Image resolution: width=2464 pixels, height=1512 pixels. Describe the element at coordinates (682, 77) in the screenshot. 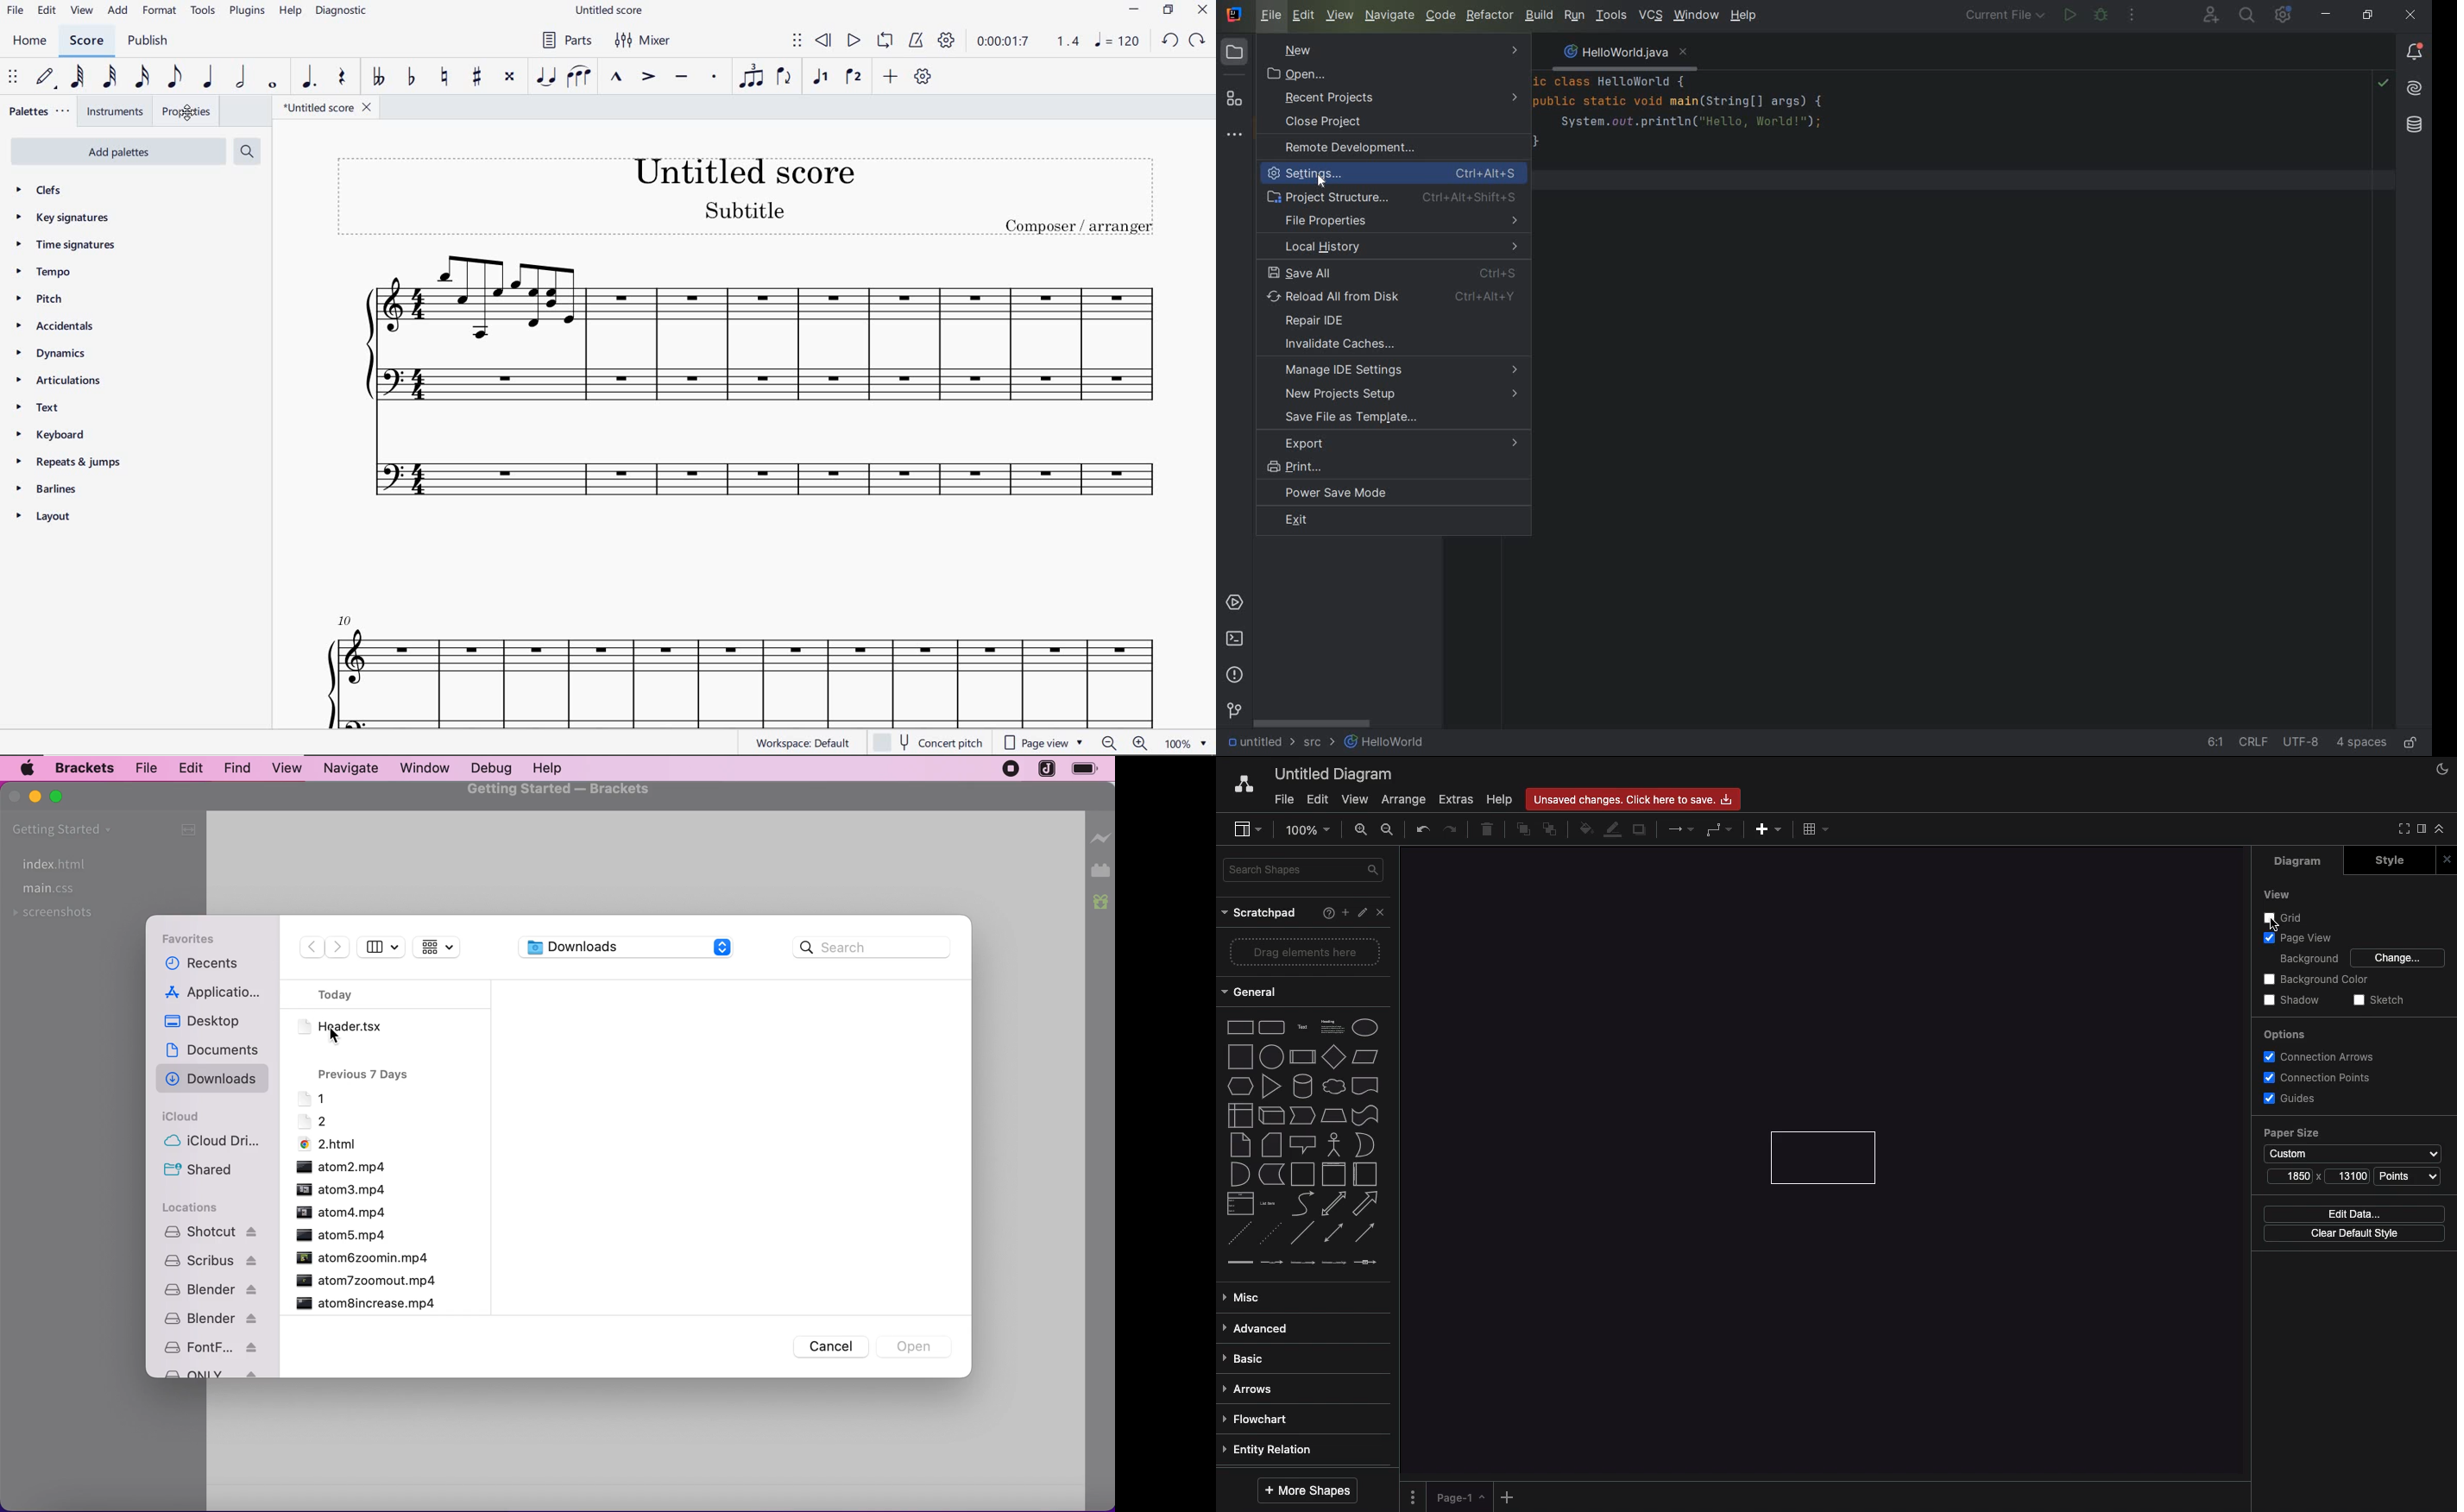

I see `TENUTO` at that location.